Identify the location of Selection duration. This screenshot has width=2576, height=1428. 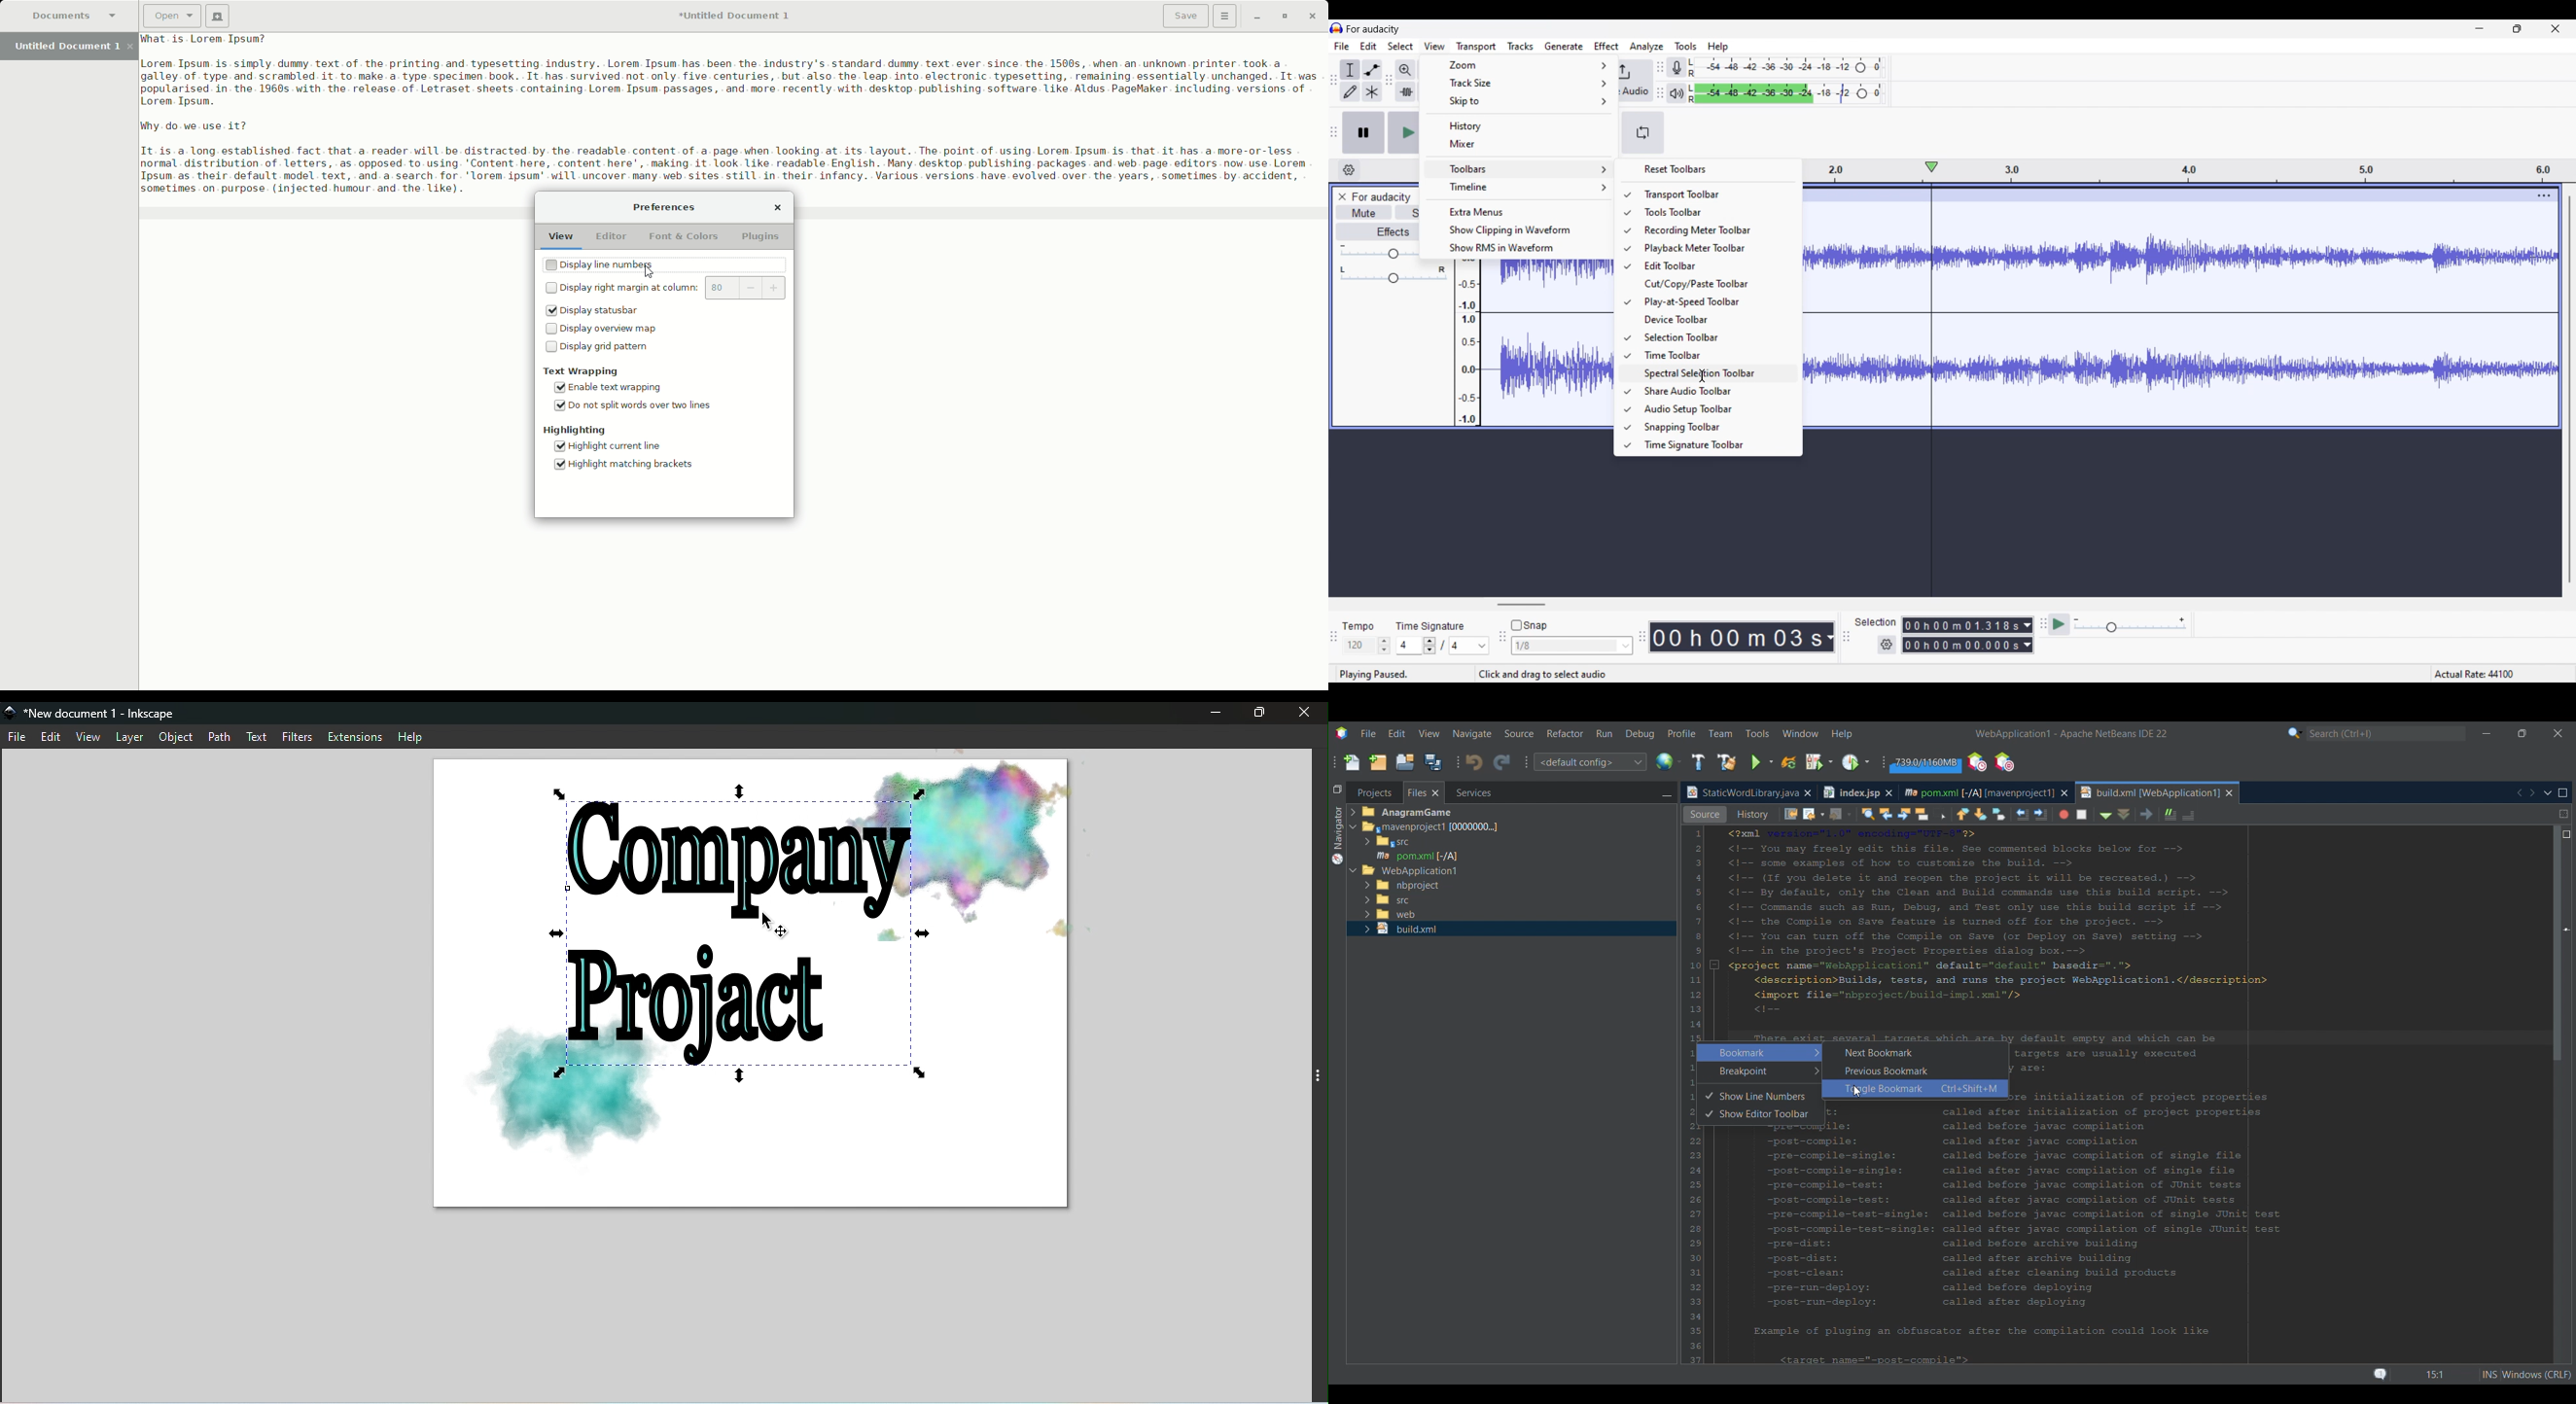
(1962, 635).